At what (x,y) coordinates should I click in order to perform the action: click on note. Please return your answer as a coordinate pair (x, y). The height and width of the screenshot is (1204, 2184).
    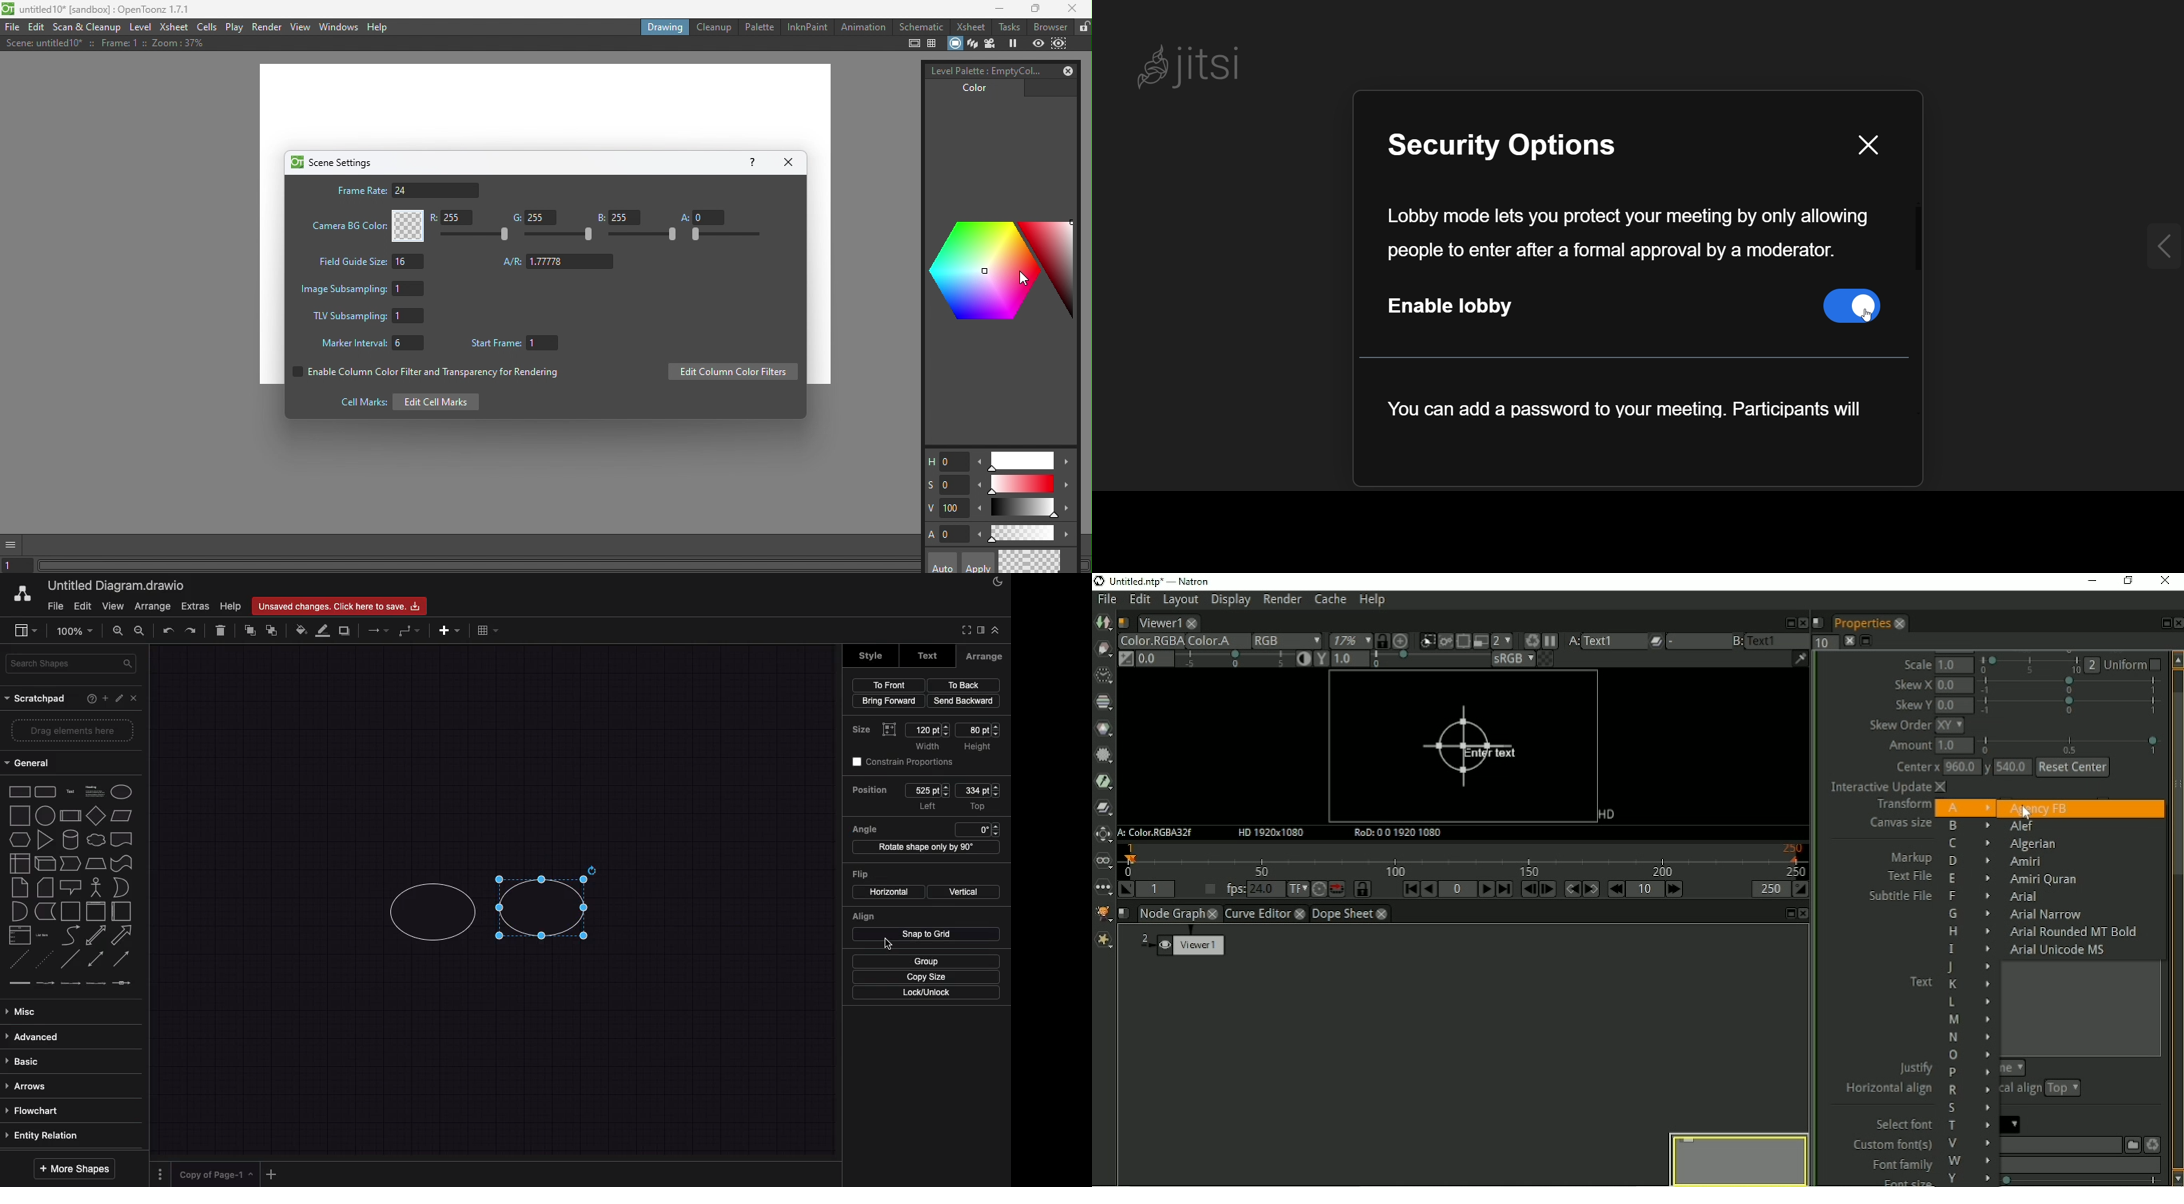
    Looking at the image, I should click on (21, 887).